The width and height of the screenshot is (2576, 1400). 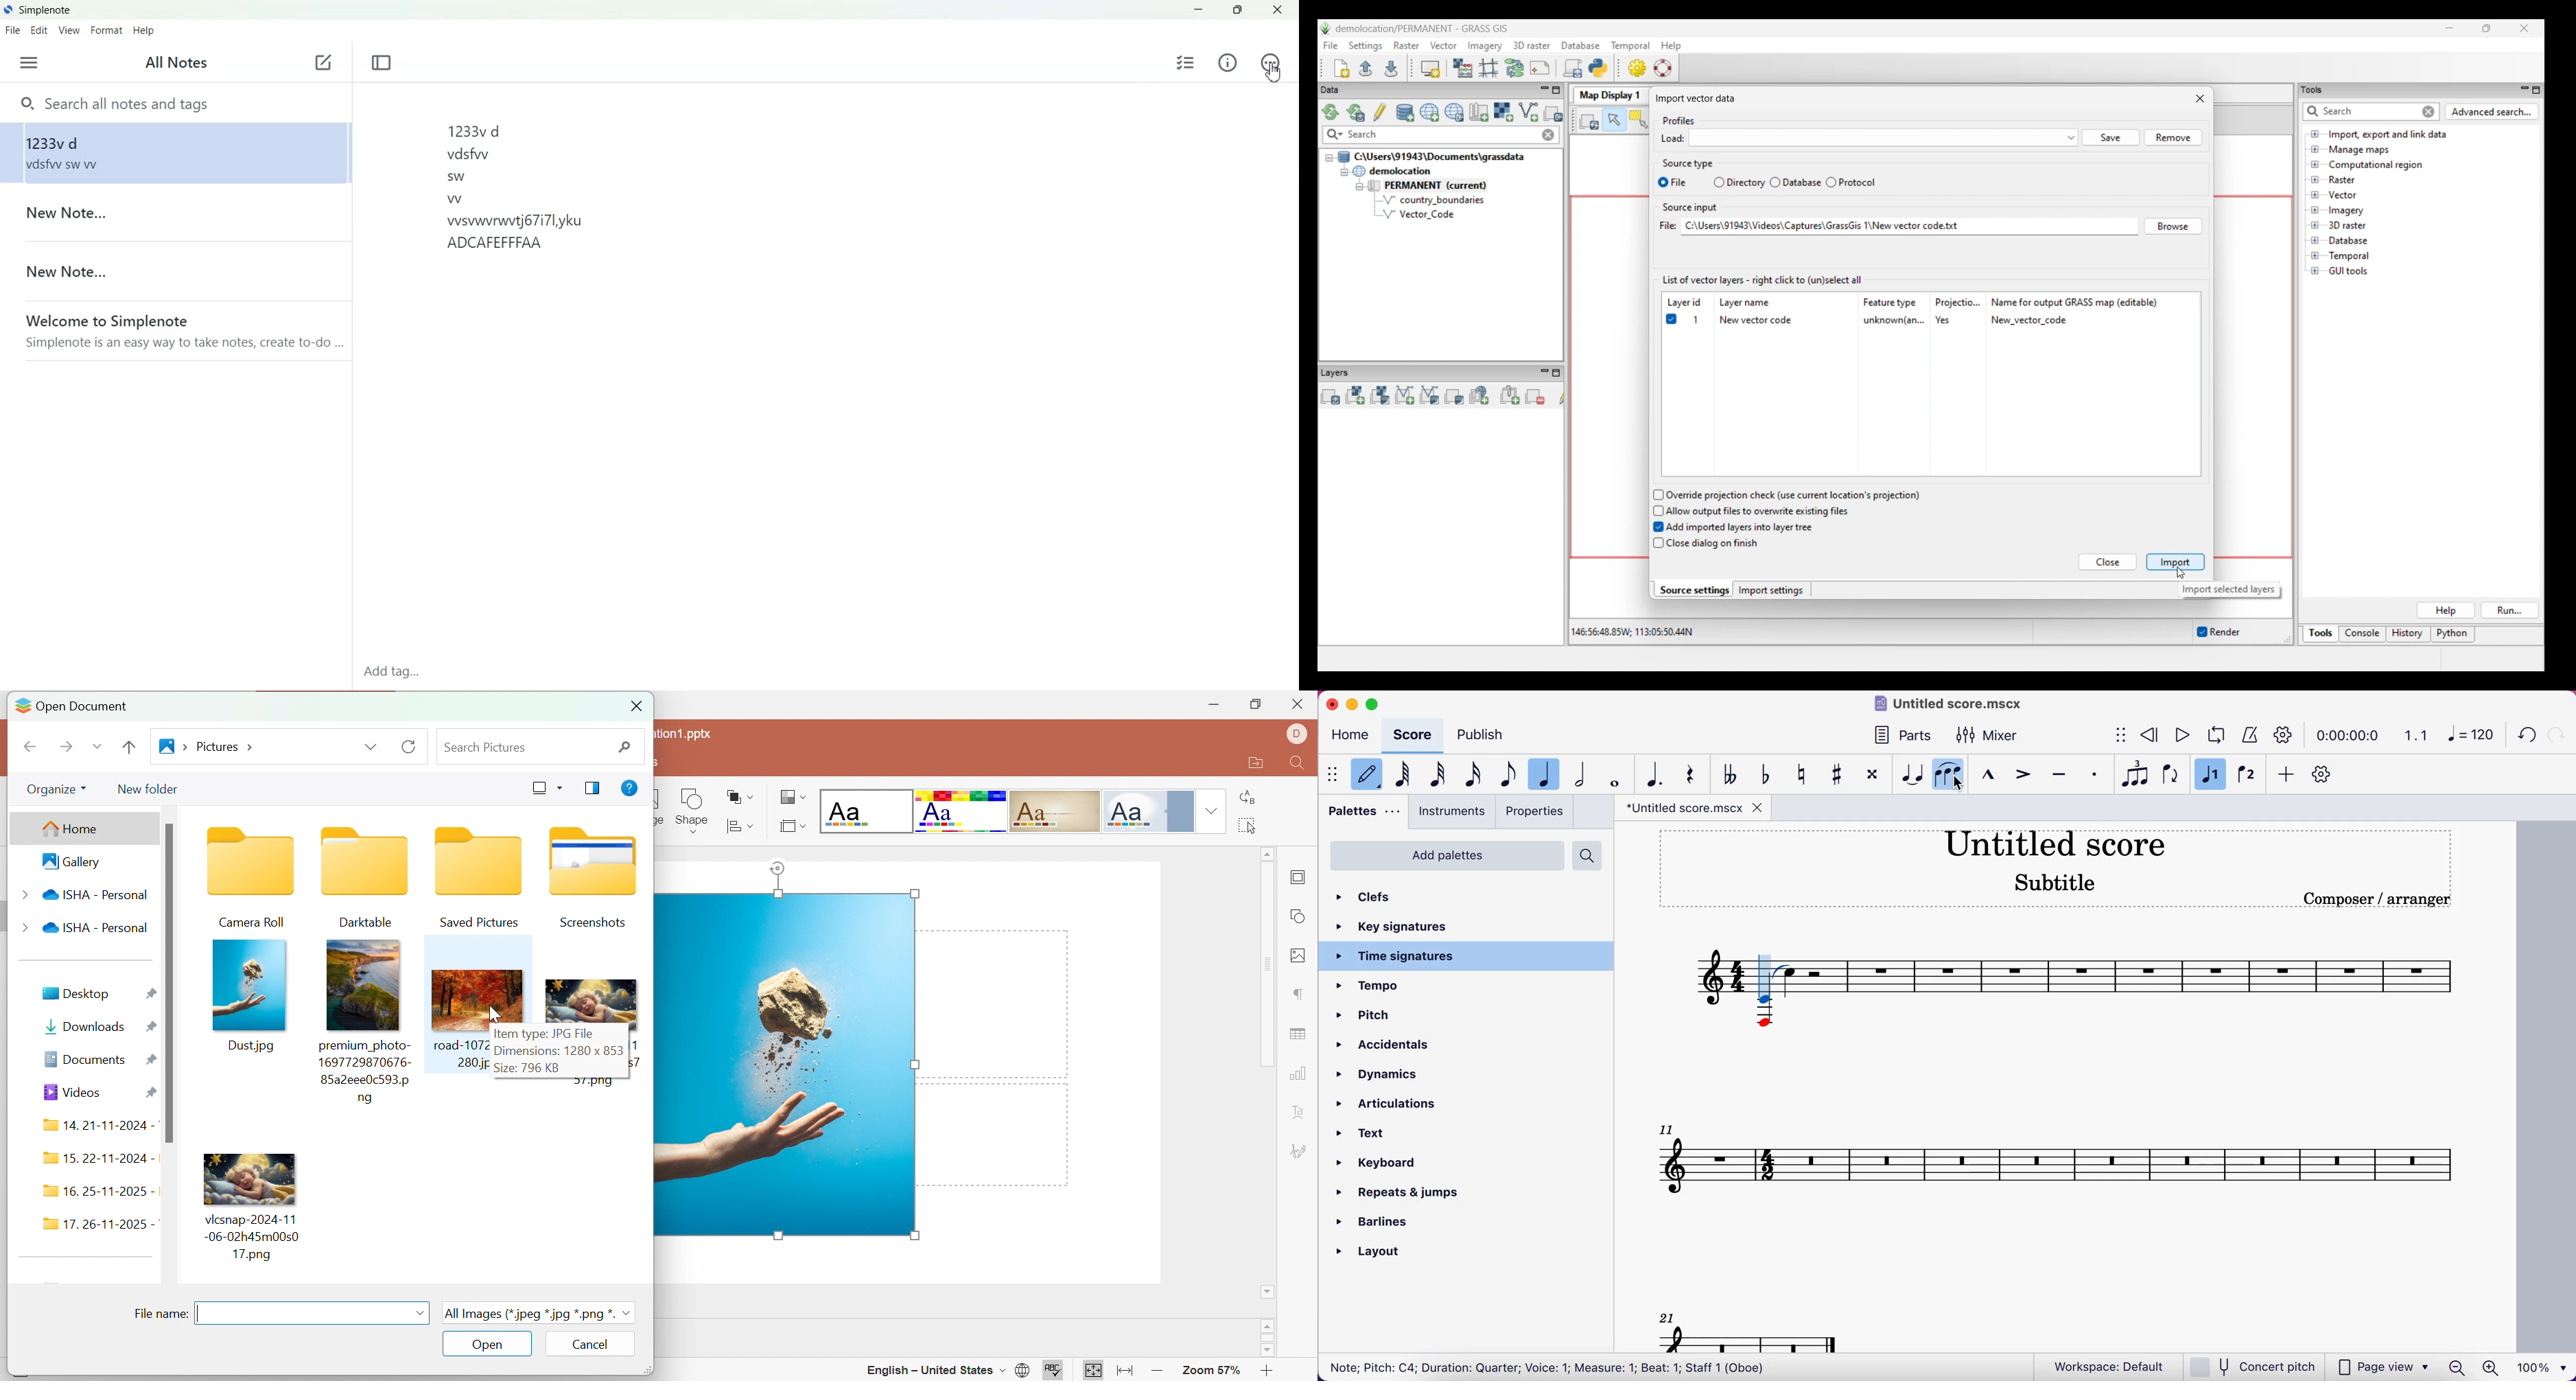 I want to click on 14. 21-11-2024, so click(x=99, y=1122).